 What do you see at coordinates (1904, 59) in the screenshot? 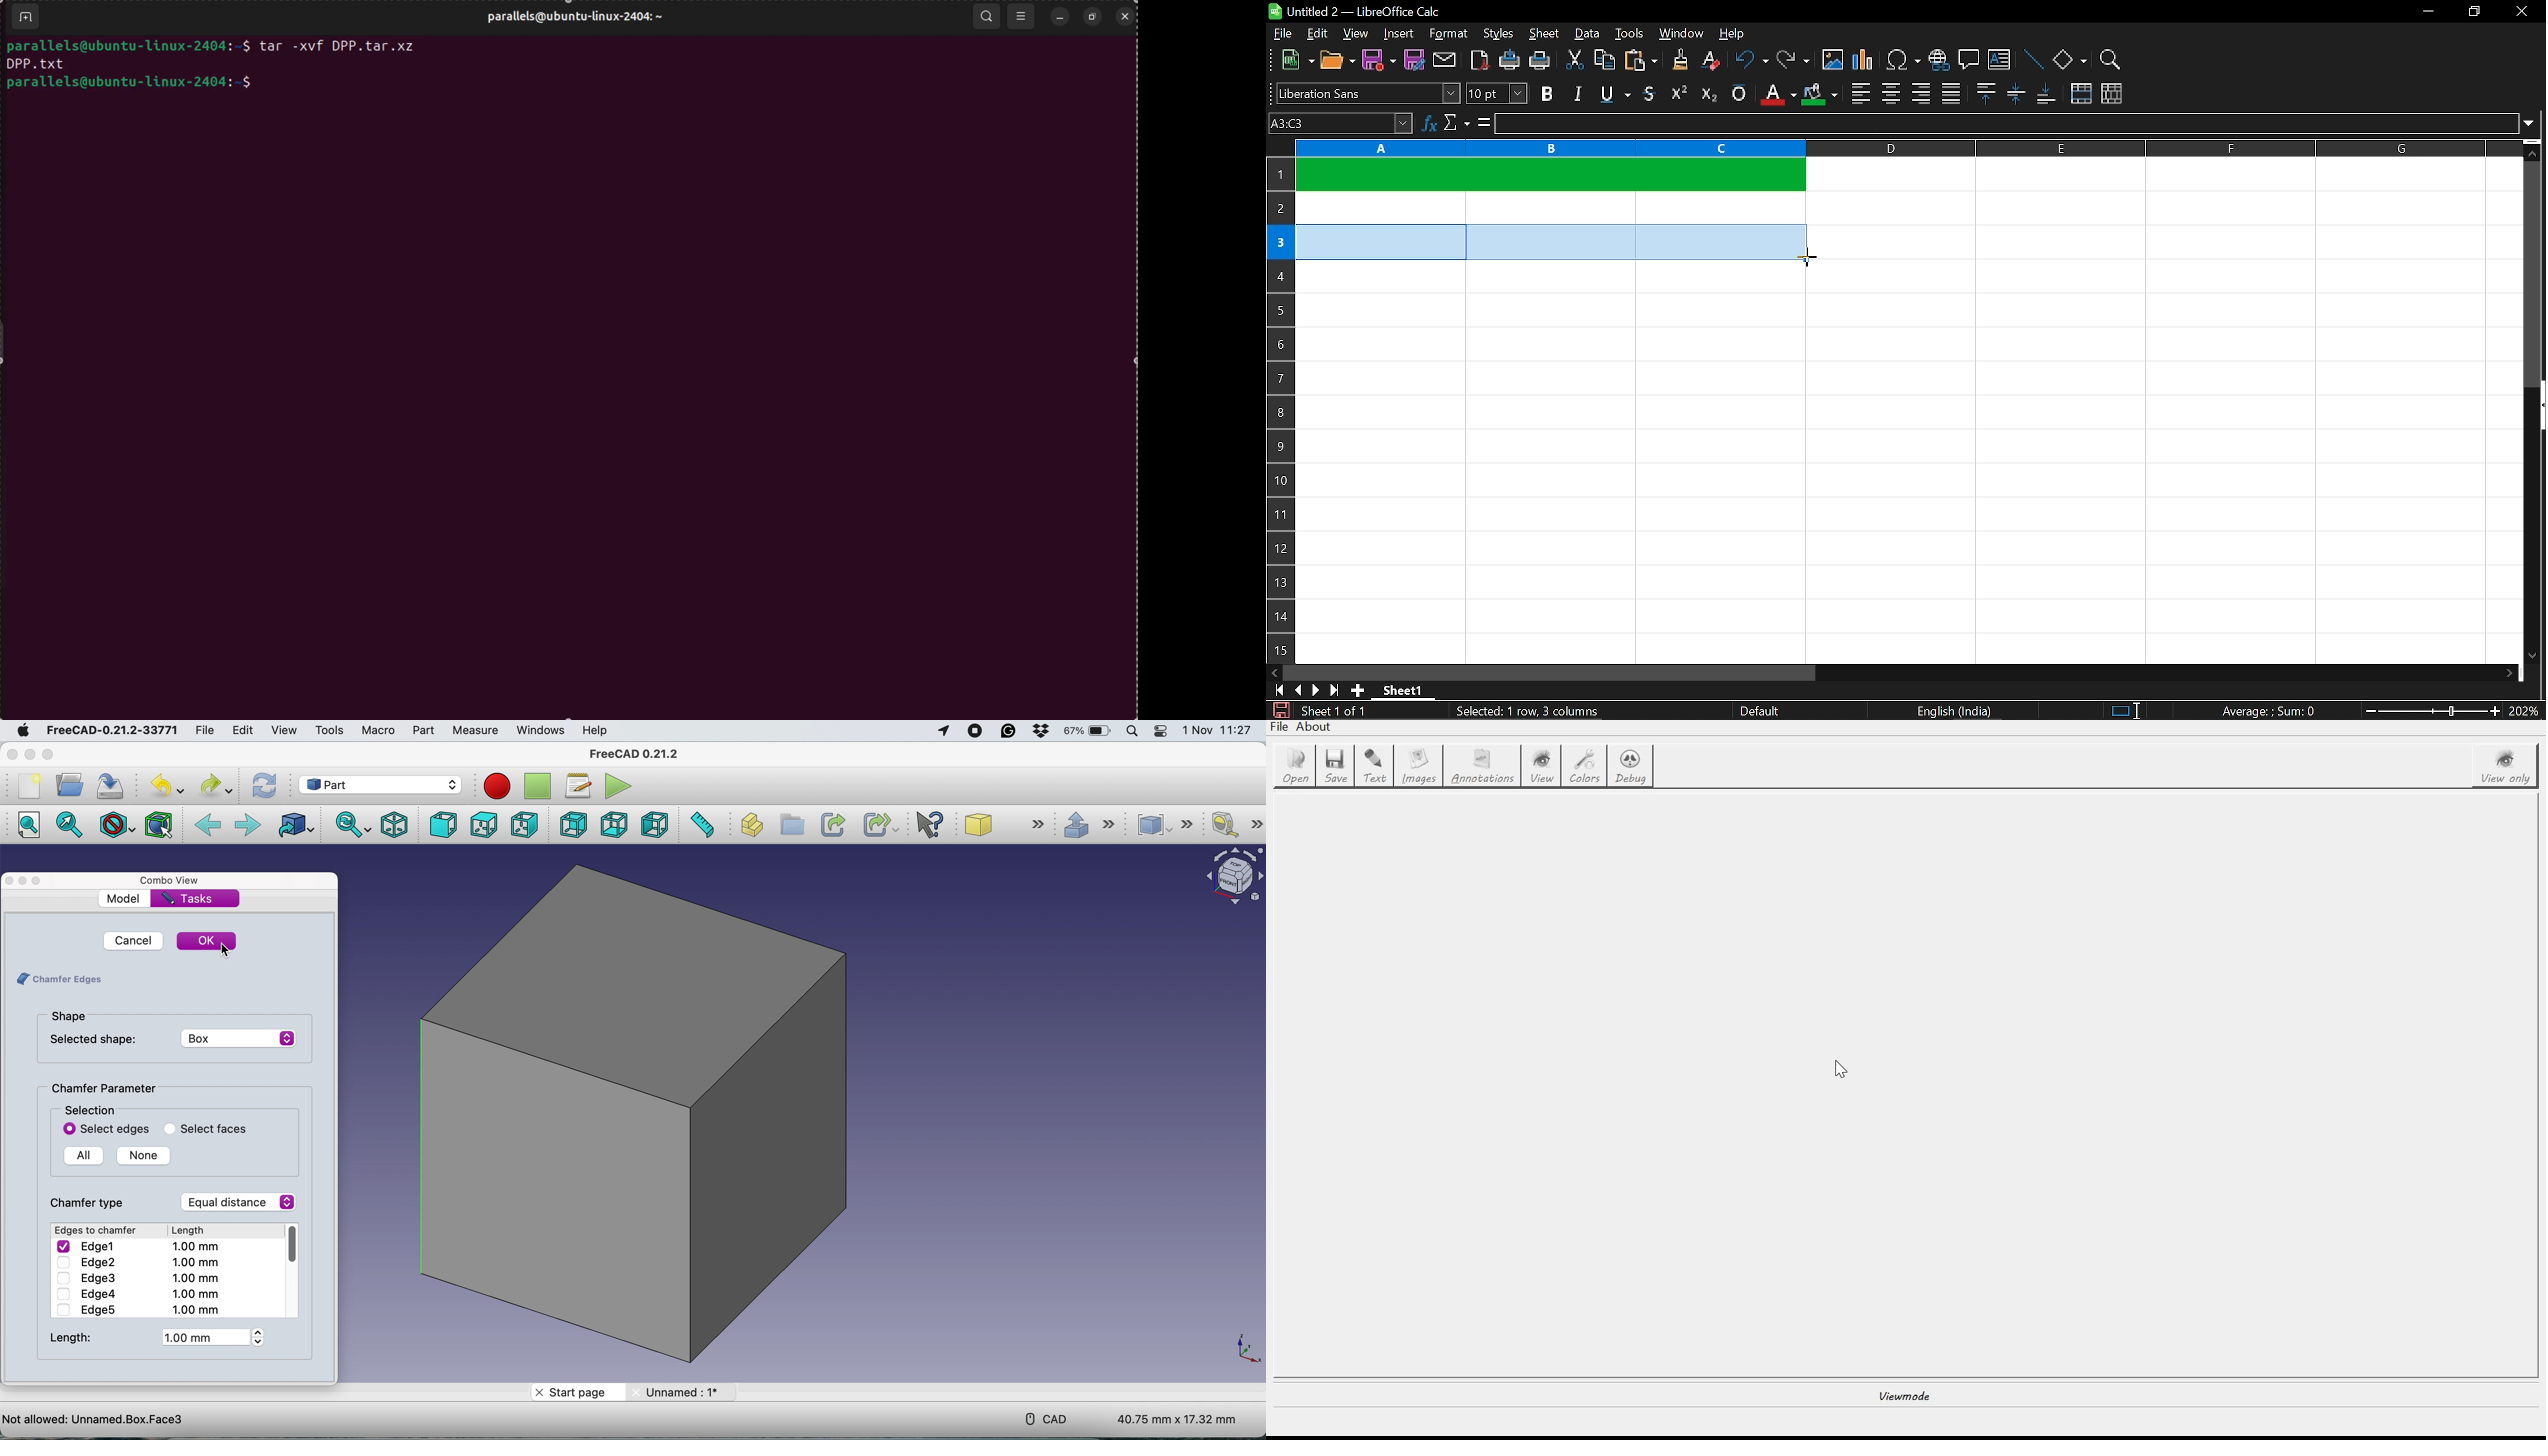
I see `insert symbol` at bounding box center [1904, 59].